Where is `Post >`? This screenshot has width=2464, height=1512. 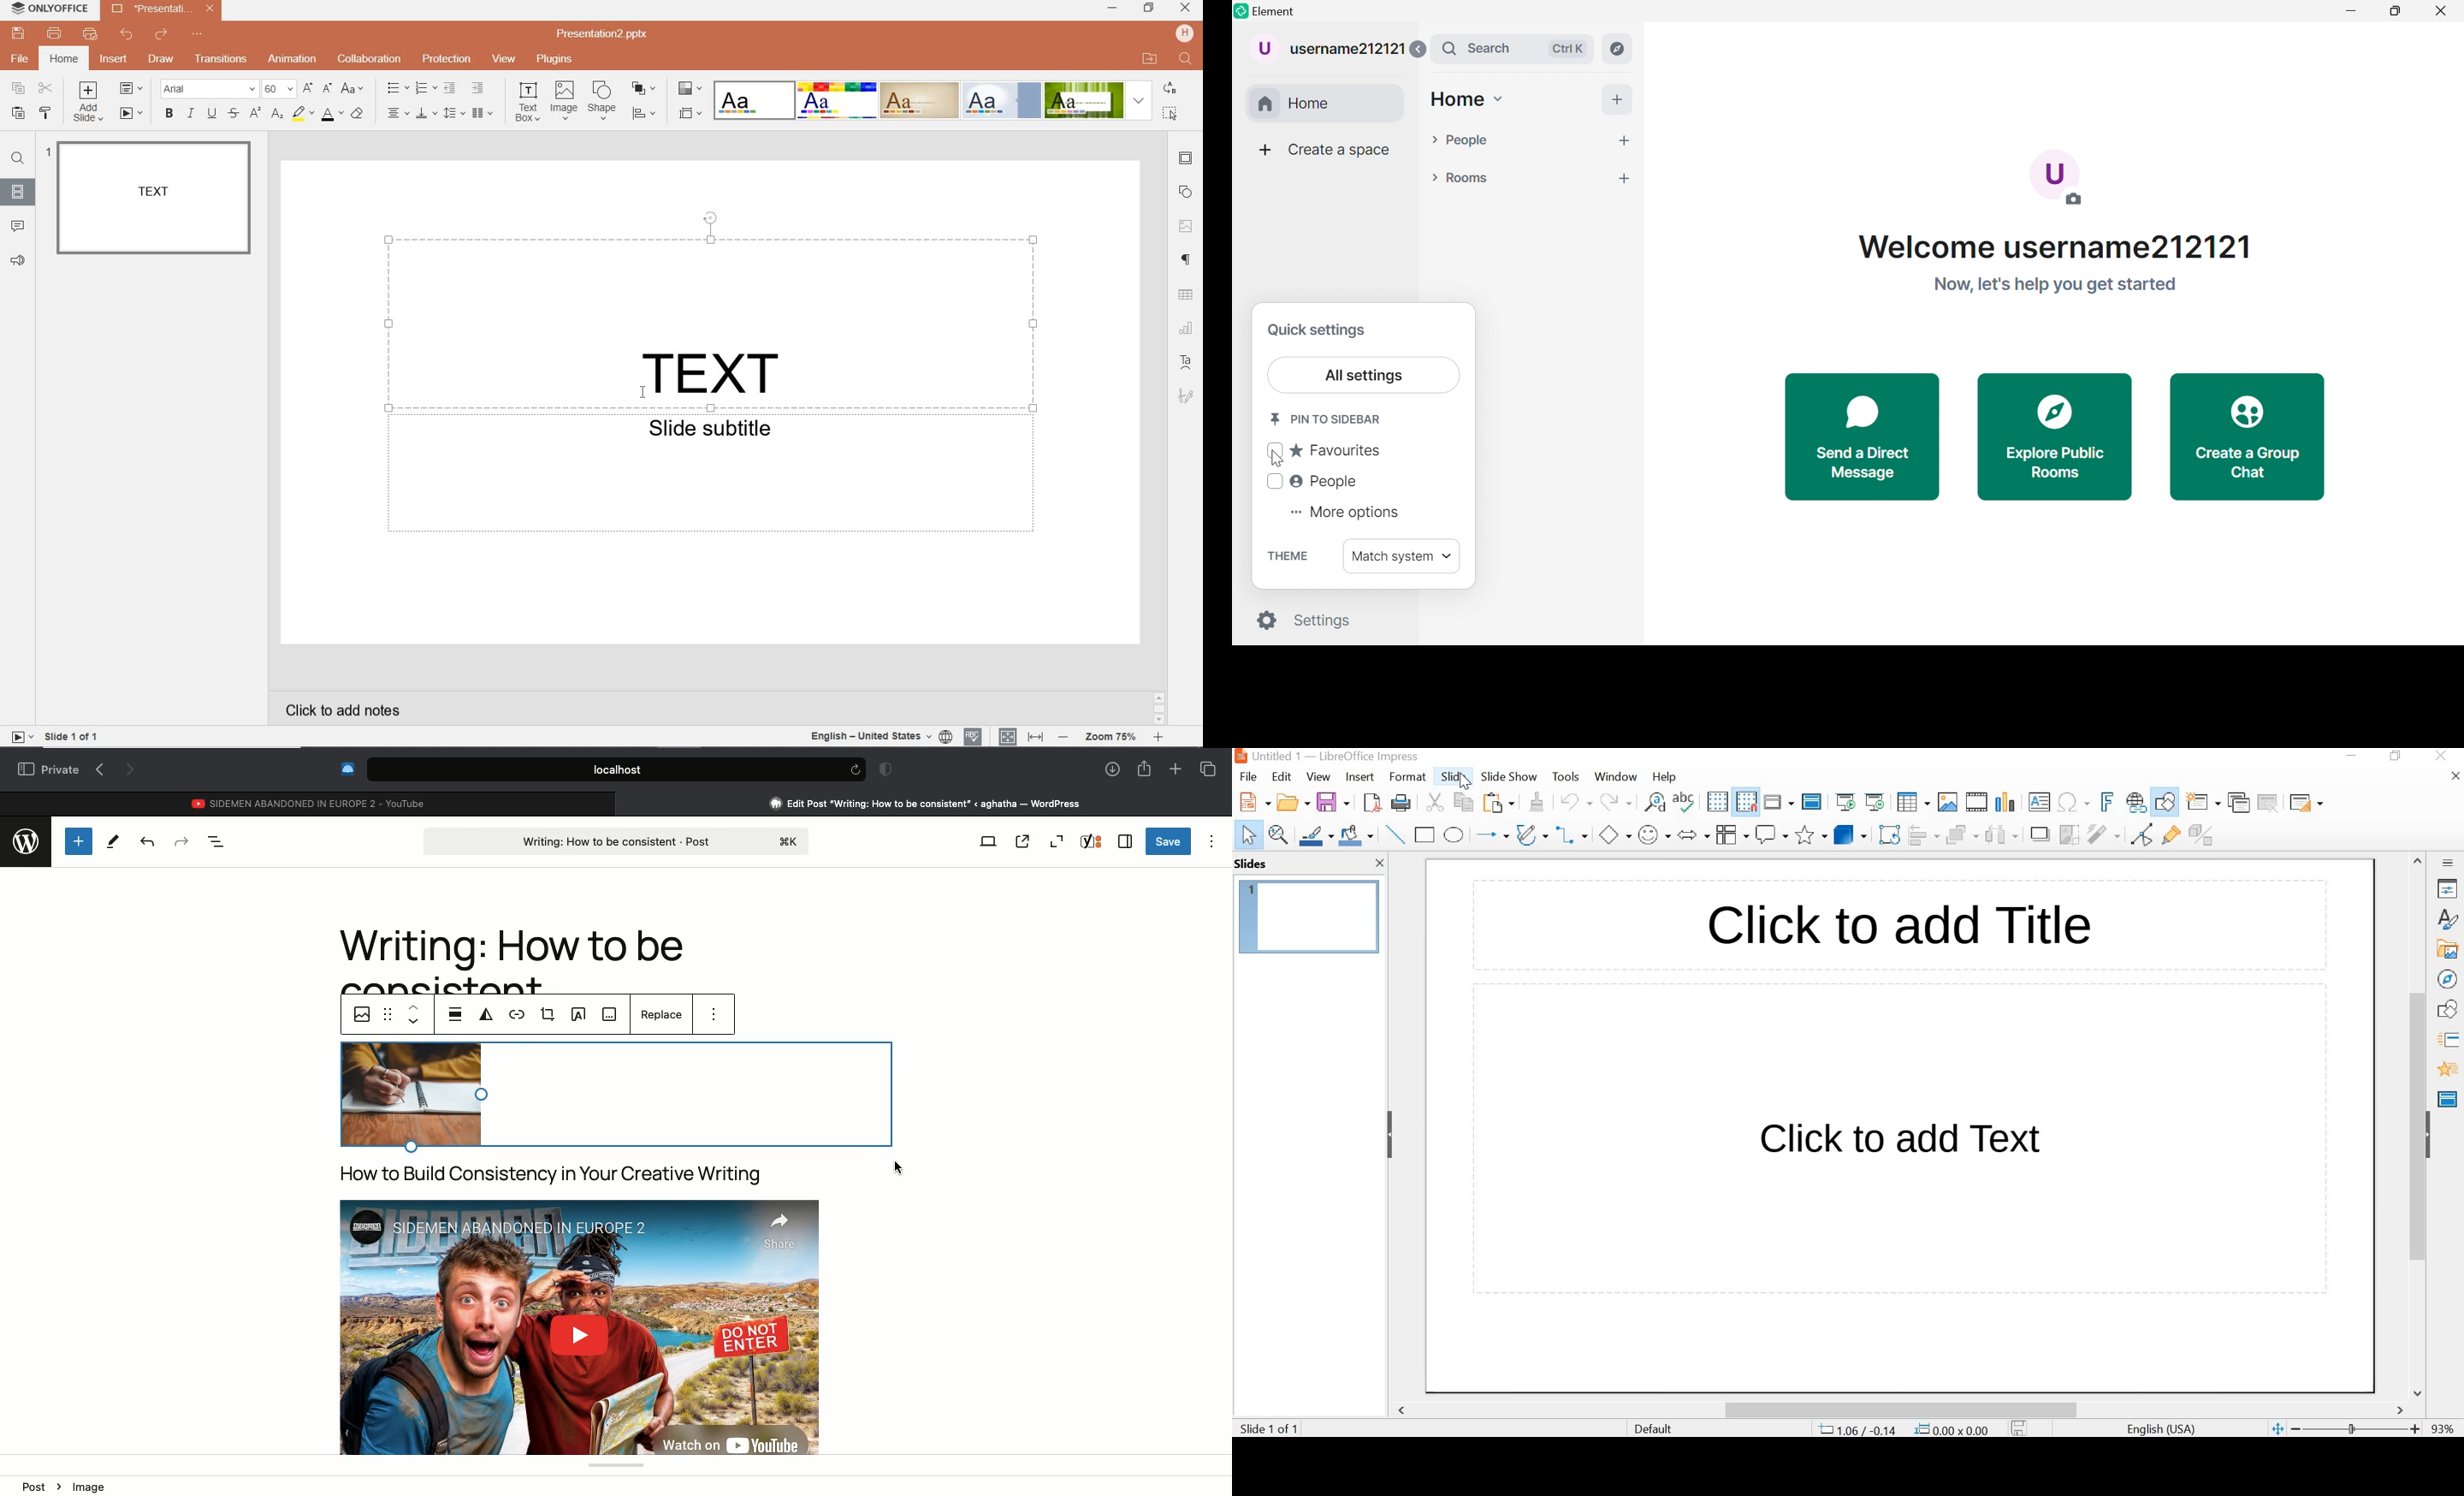 Post > is located at coordinates (42, 1486).